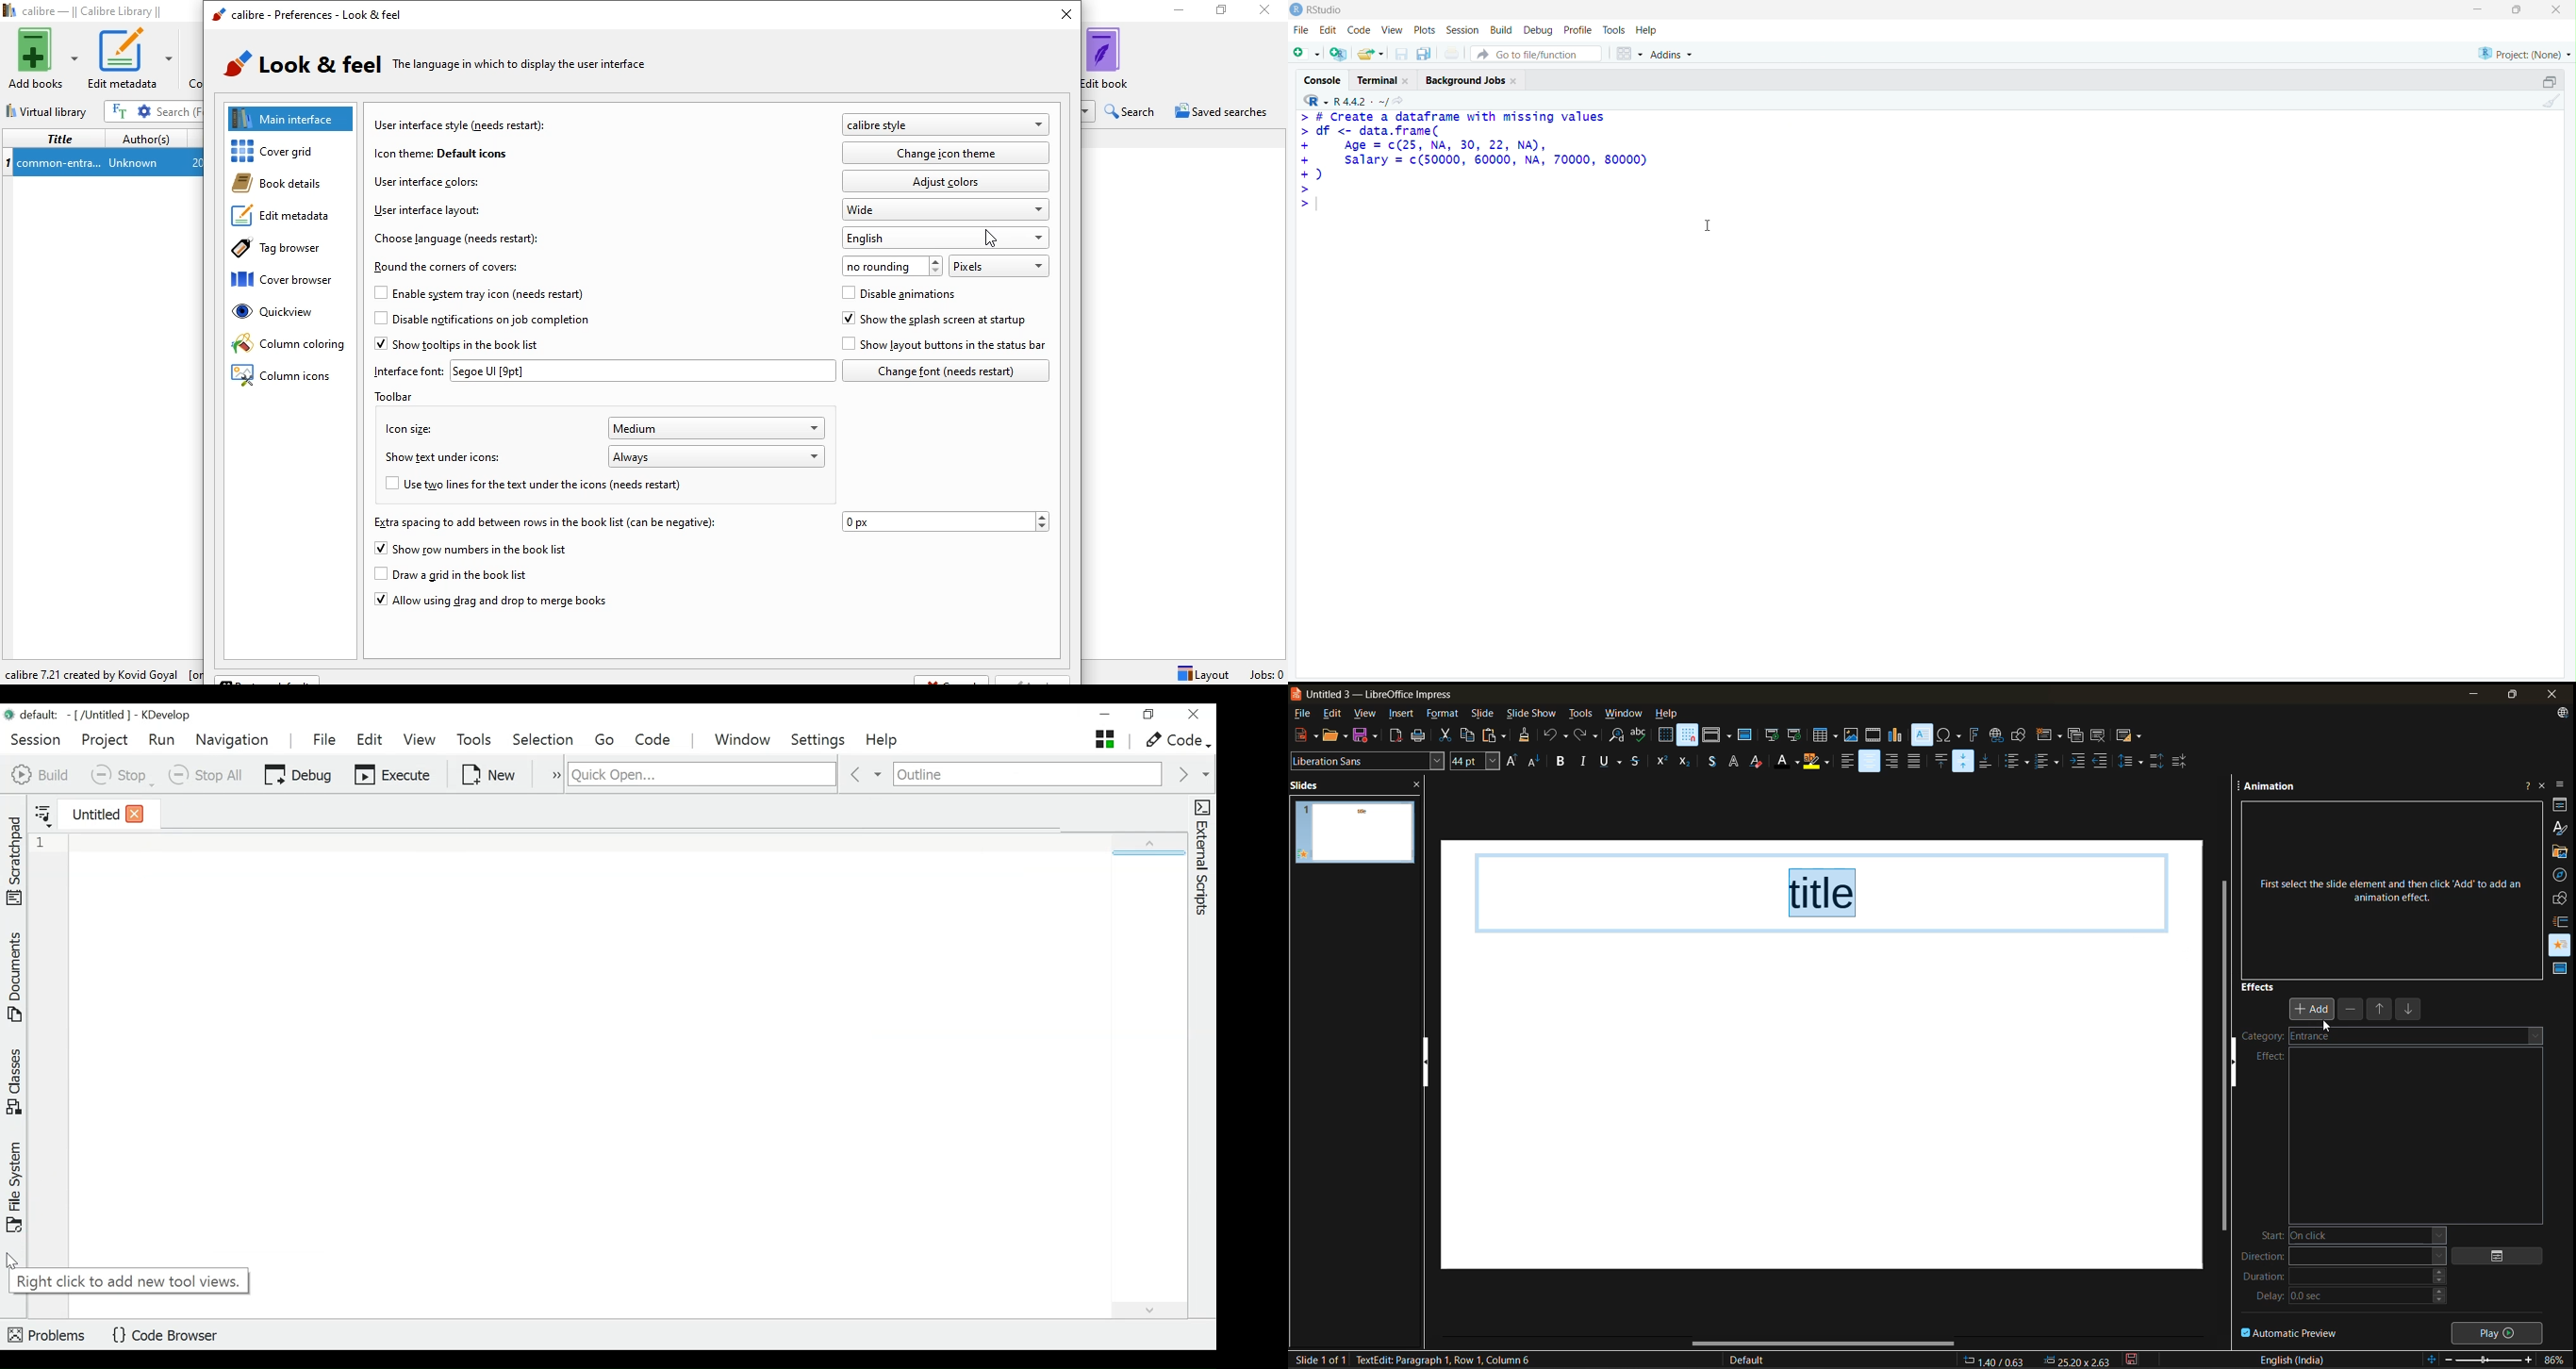  I want to click on Clear Console (Ctrl + L), so click(2549, 103).